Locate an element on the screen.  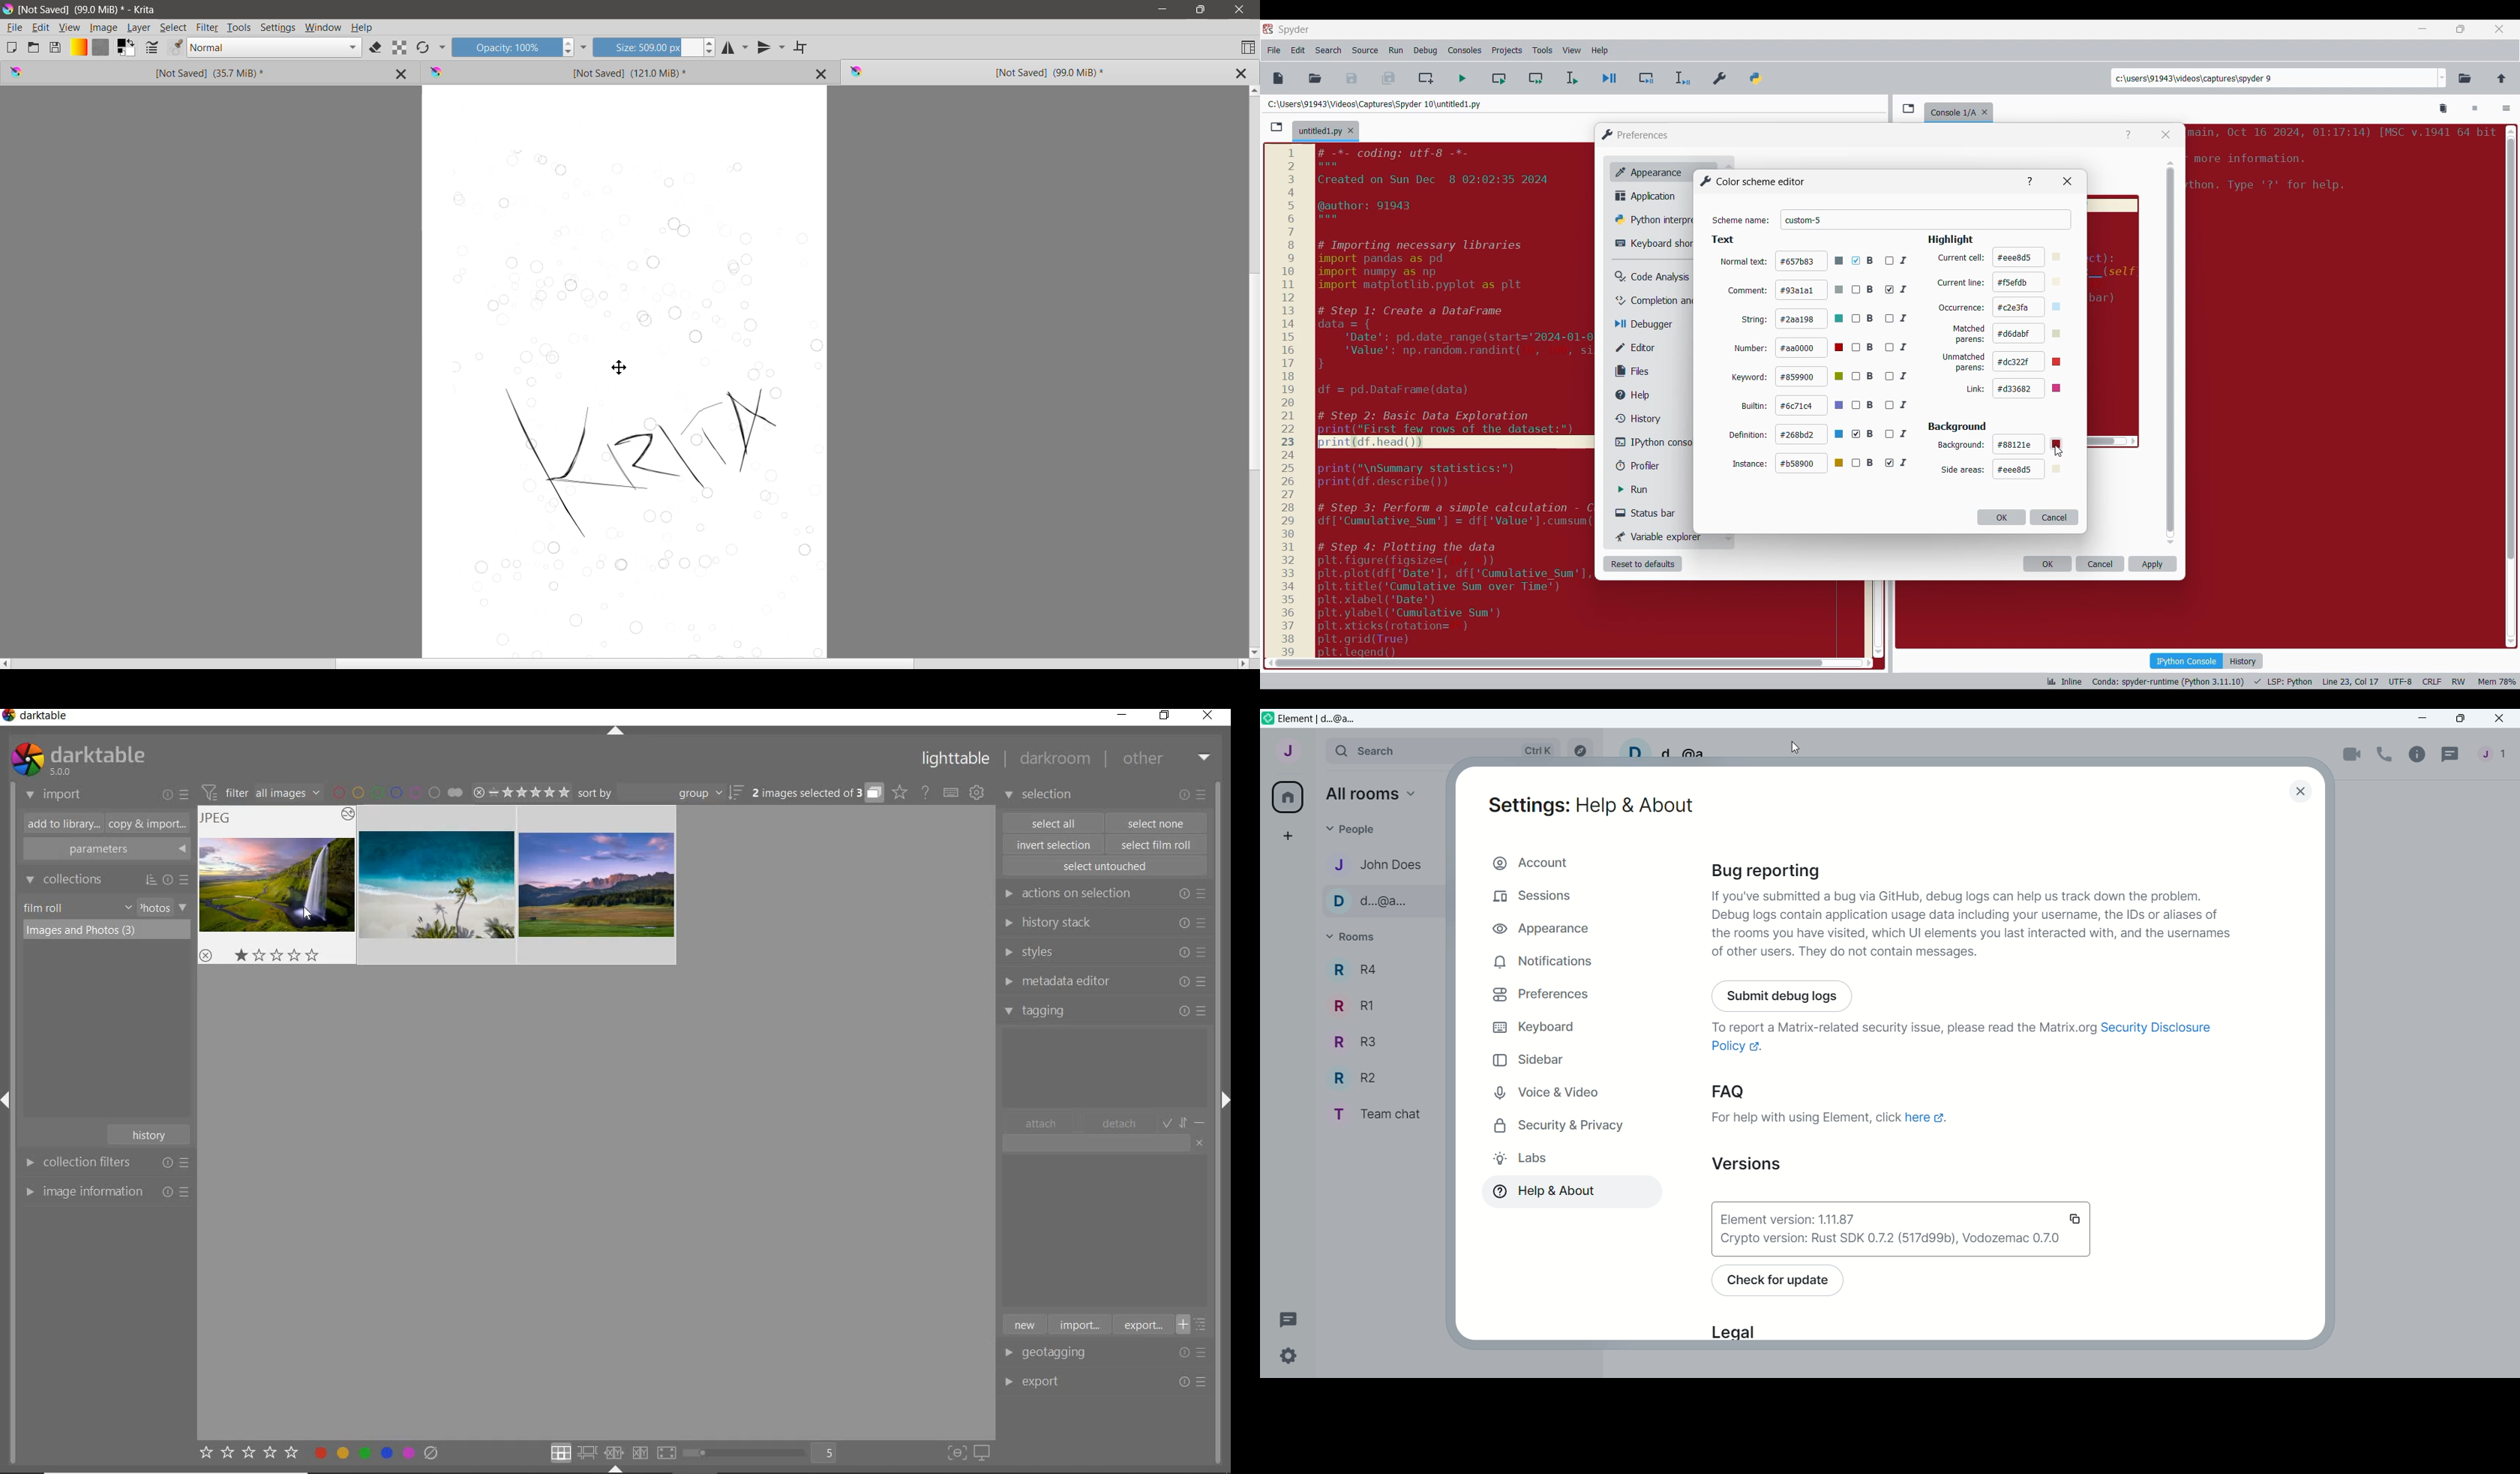
expand grouped images is located at coordinates (816, 794).